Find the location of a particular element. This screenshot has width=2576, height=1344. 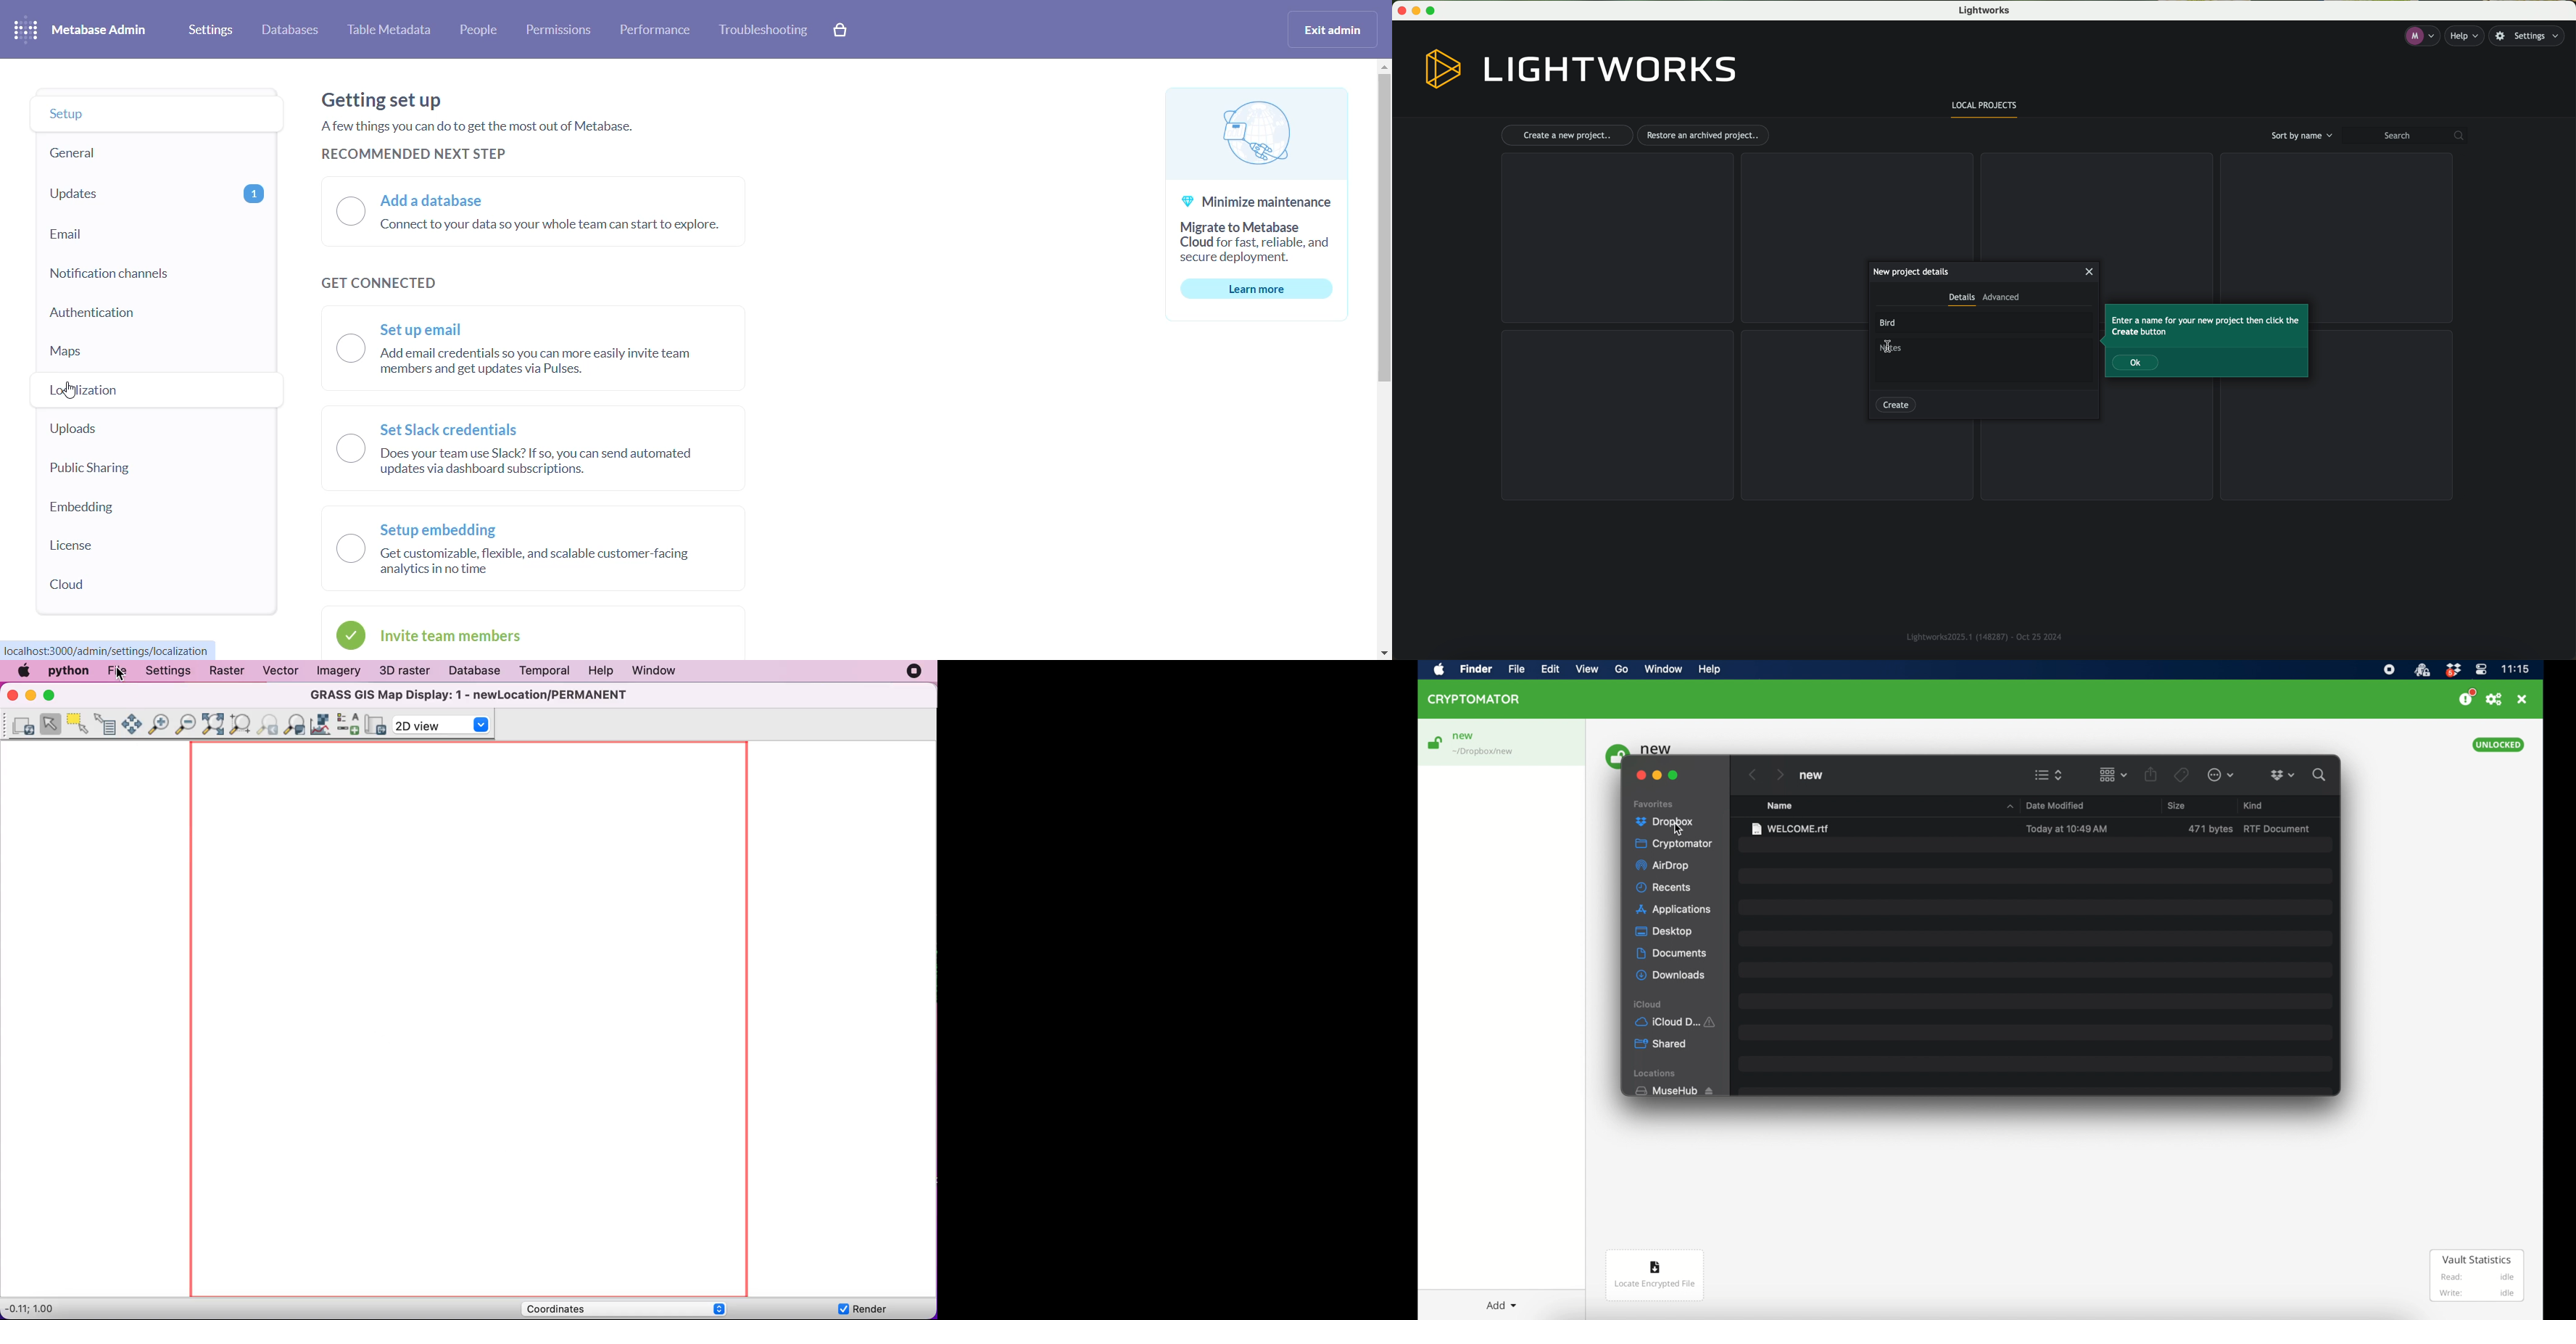

Getting set up
Afew things you can do to get the most out of Metabase.
RECOMMENDED NEXT STEP is located at coordinates (481, 129).